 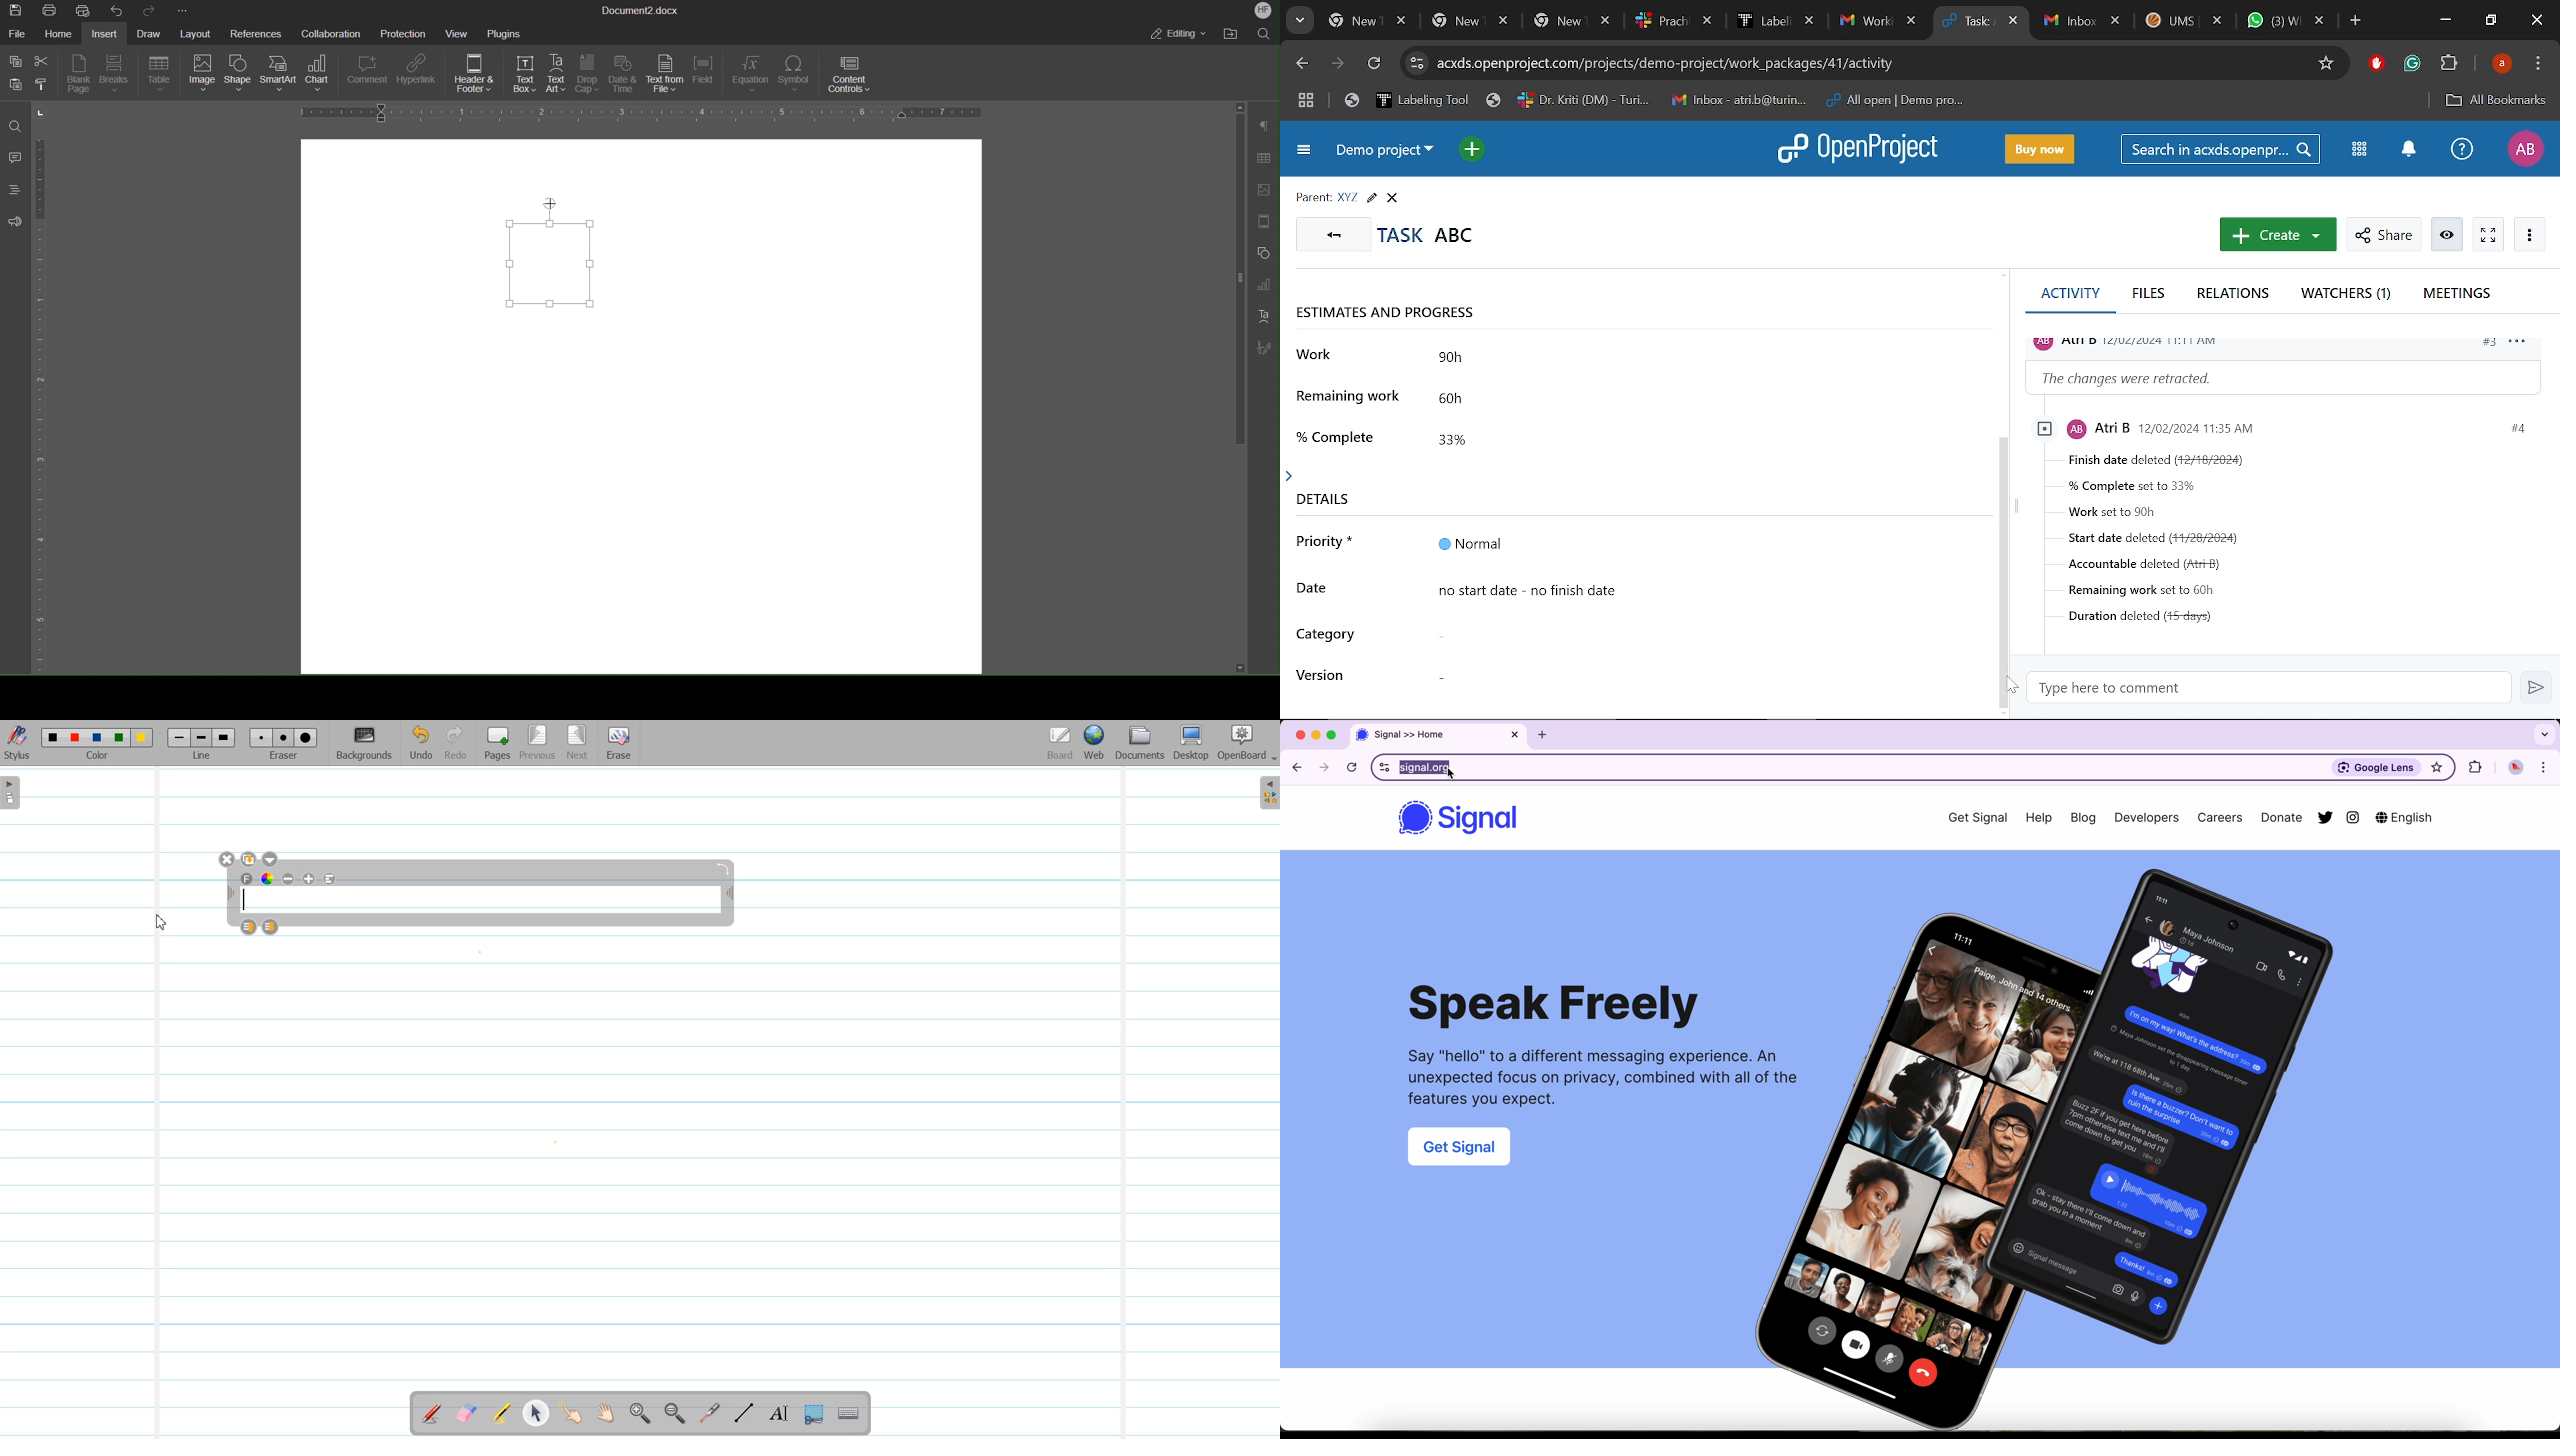 What do you see at coordinates (459, 32) in the screenshot?
I see `View` at bounding box center [459, 32].